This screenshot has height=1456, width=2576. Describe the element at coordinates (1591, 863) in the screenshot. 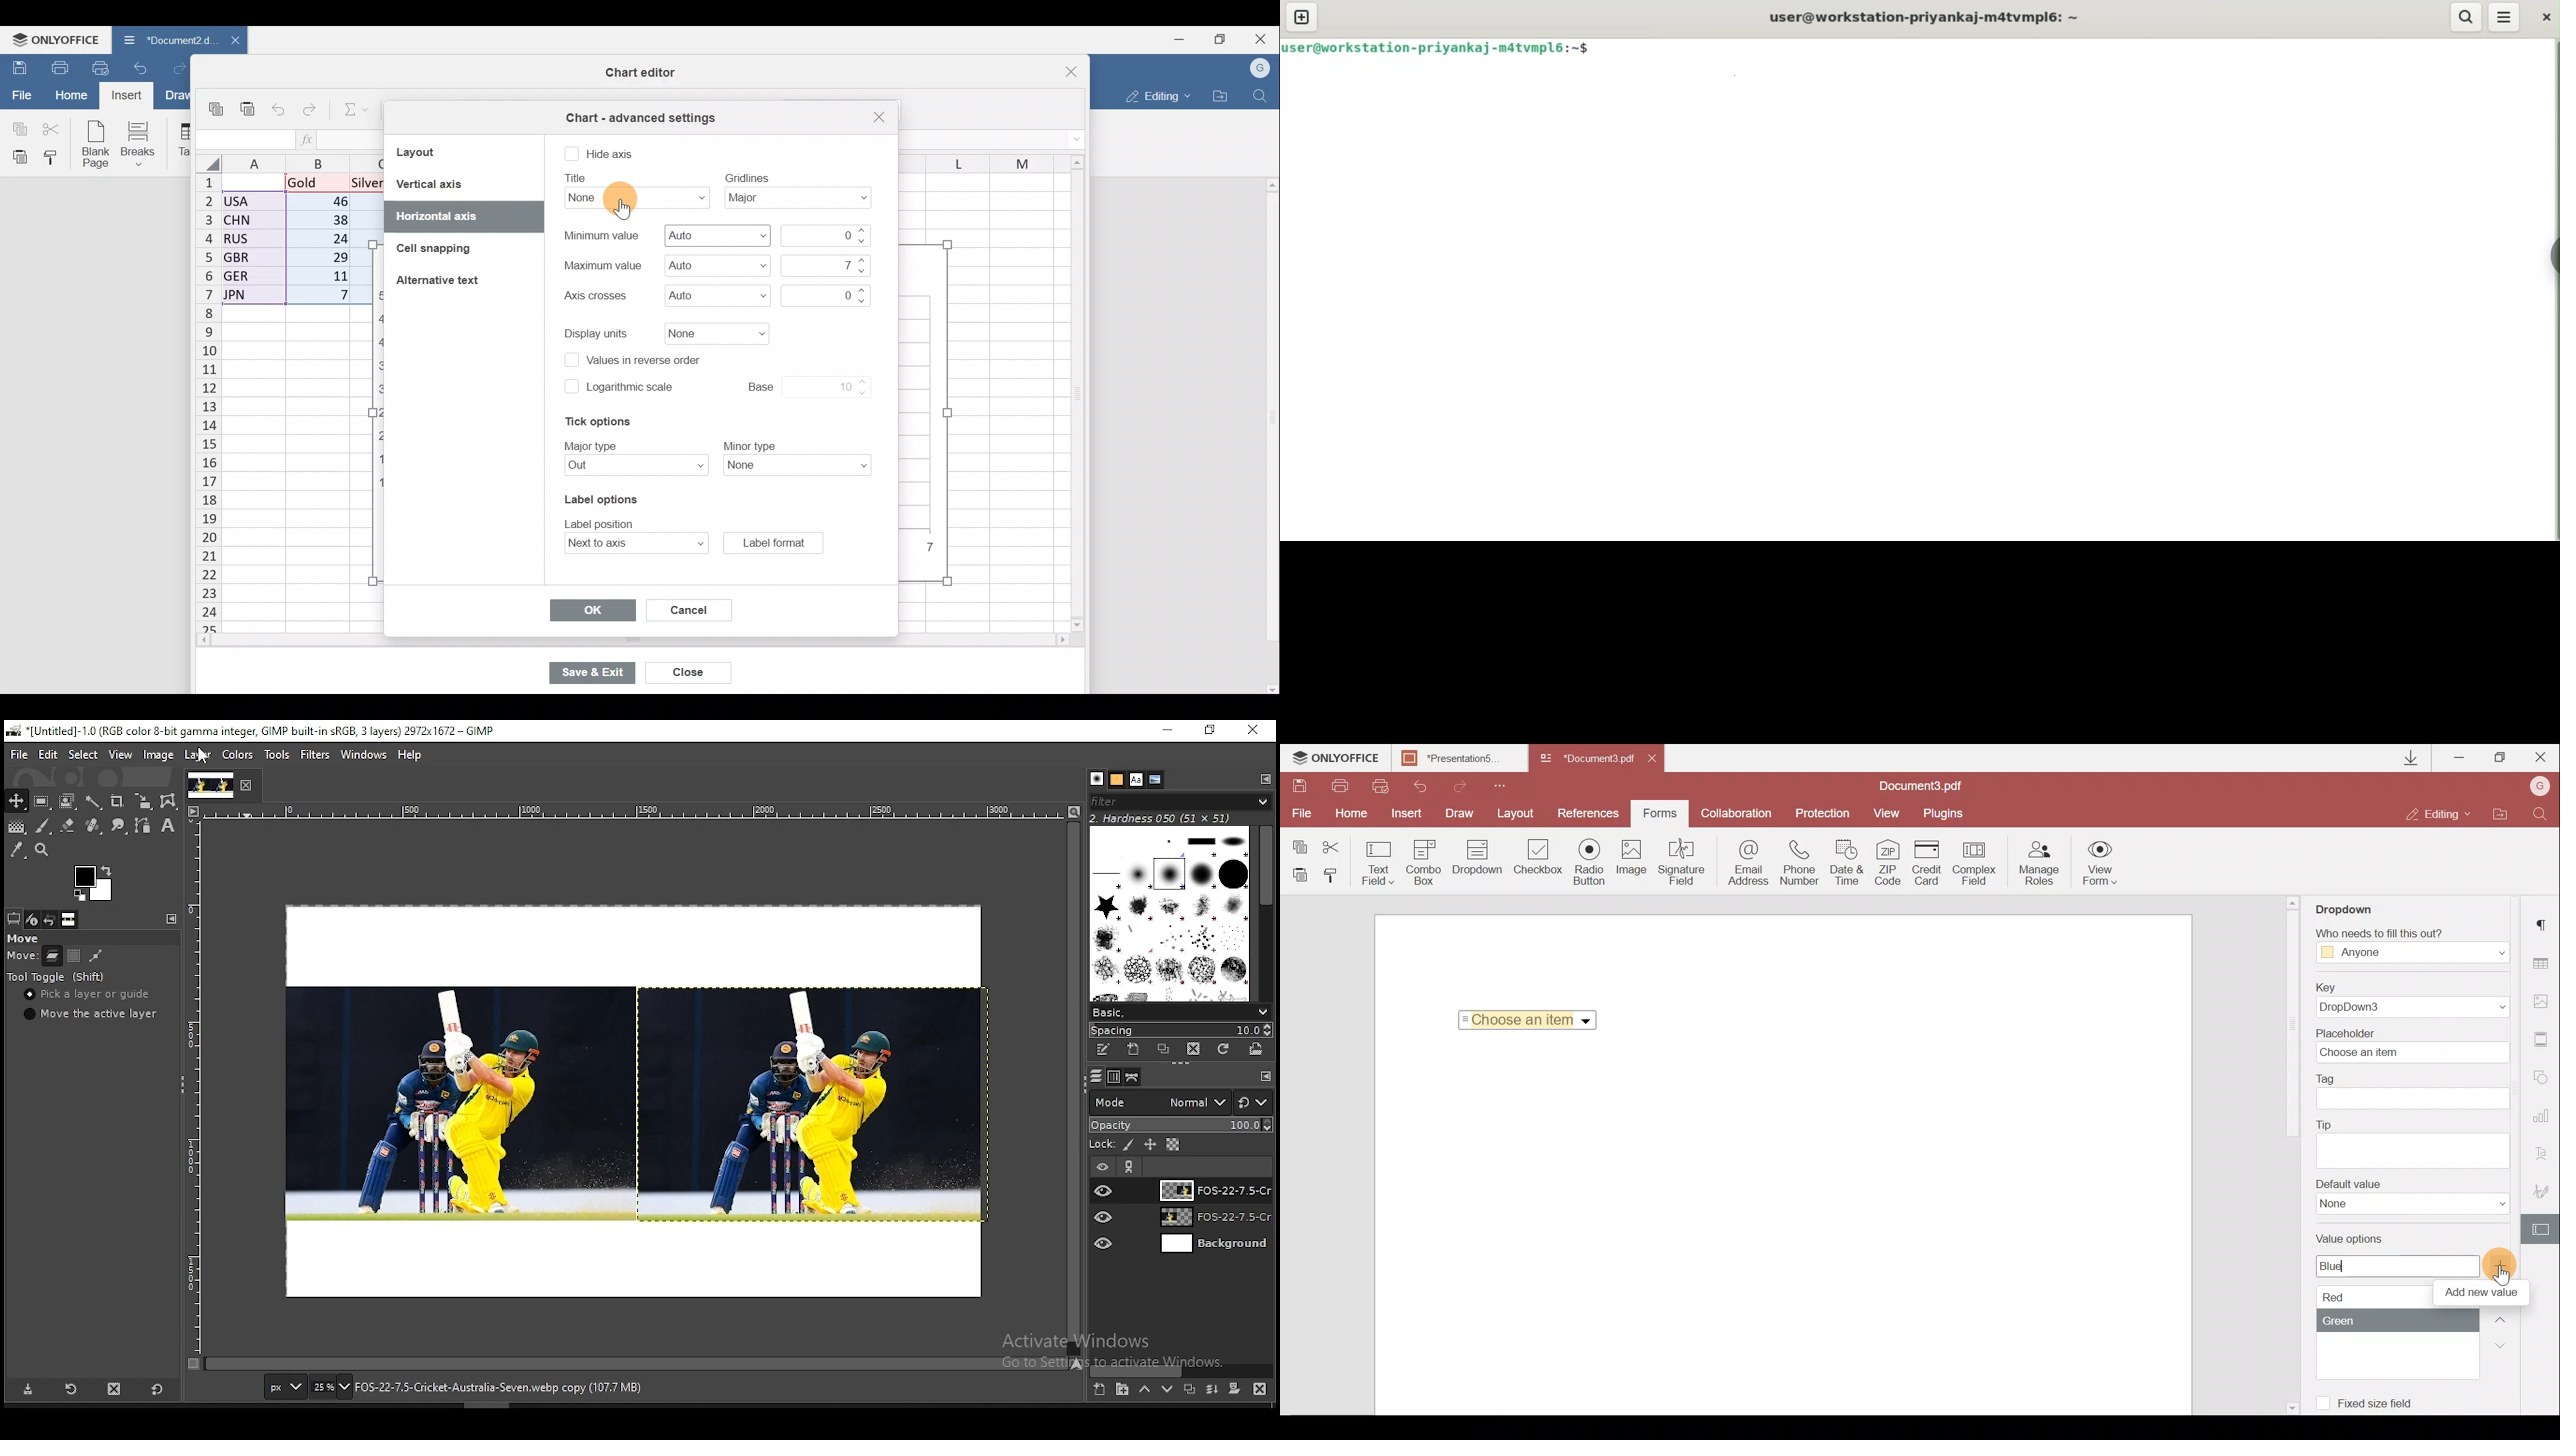

I see `Radio` at that location.